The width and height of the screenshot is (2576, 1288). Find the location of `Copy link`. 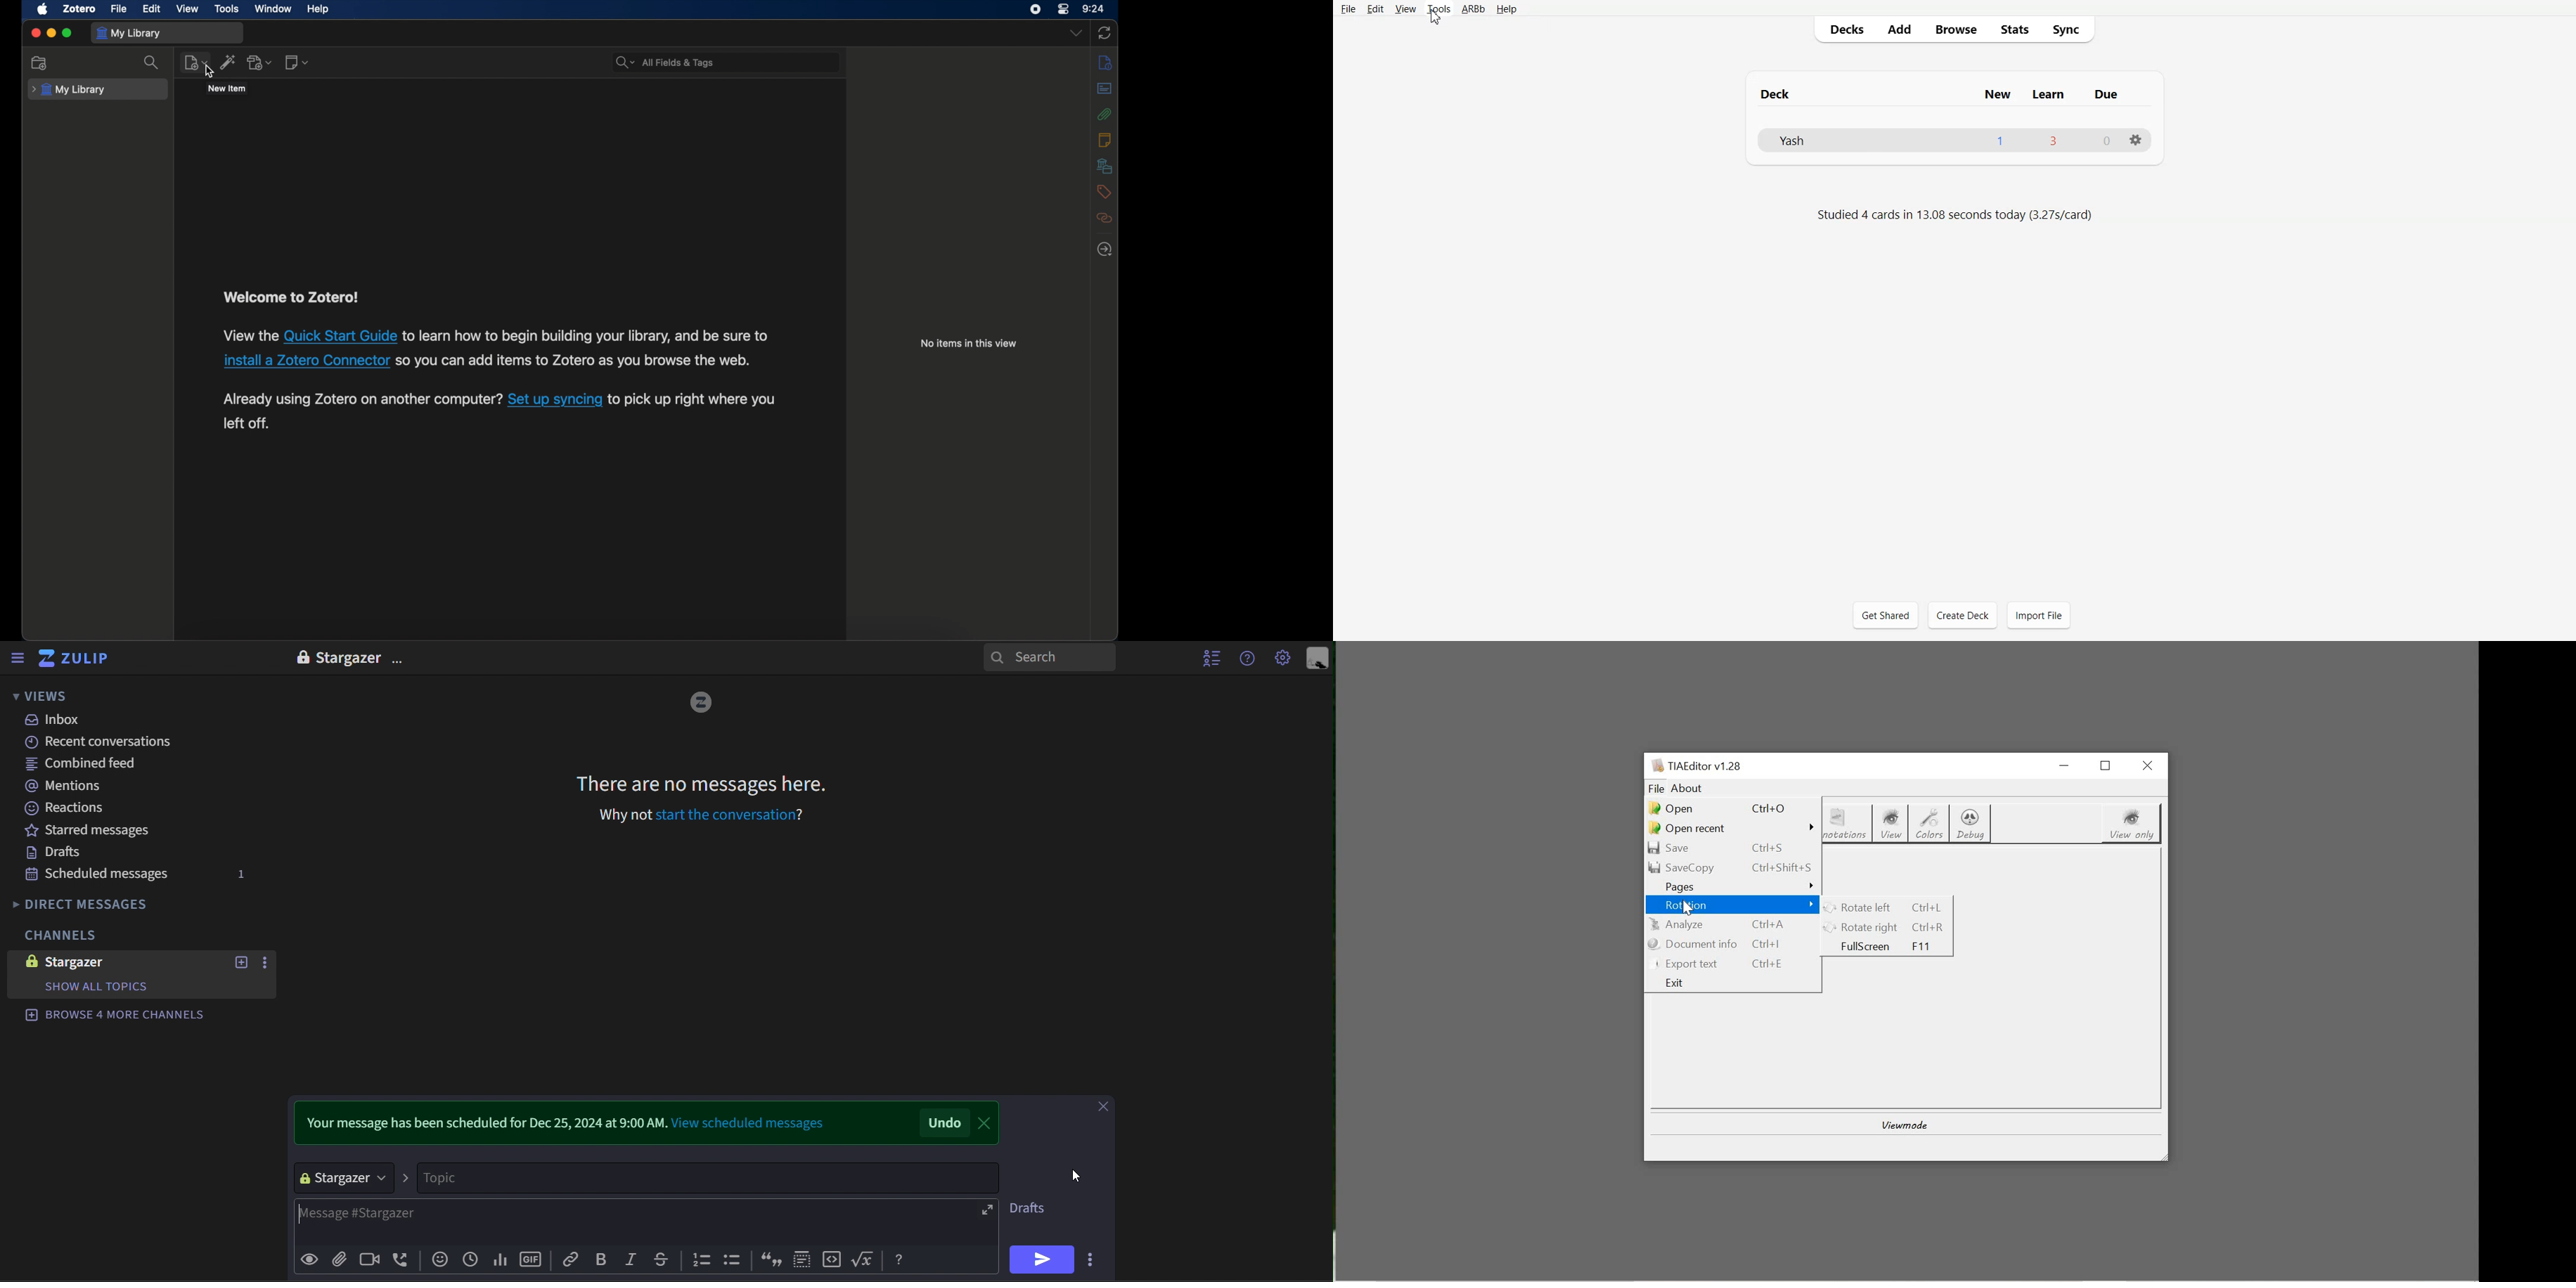

Copy link is located at coordinates (569, 1260).